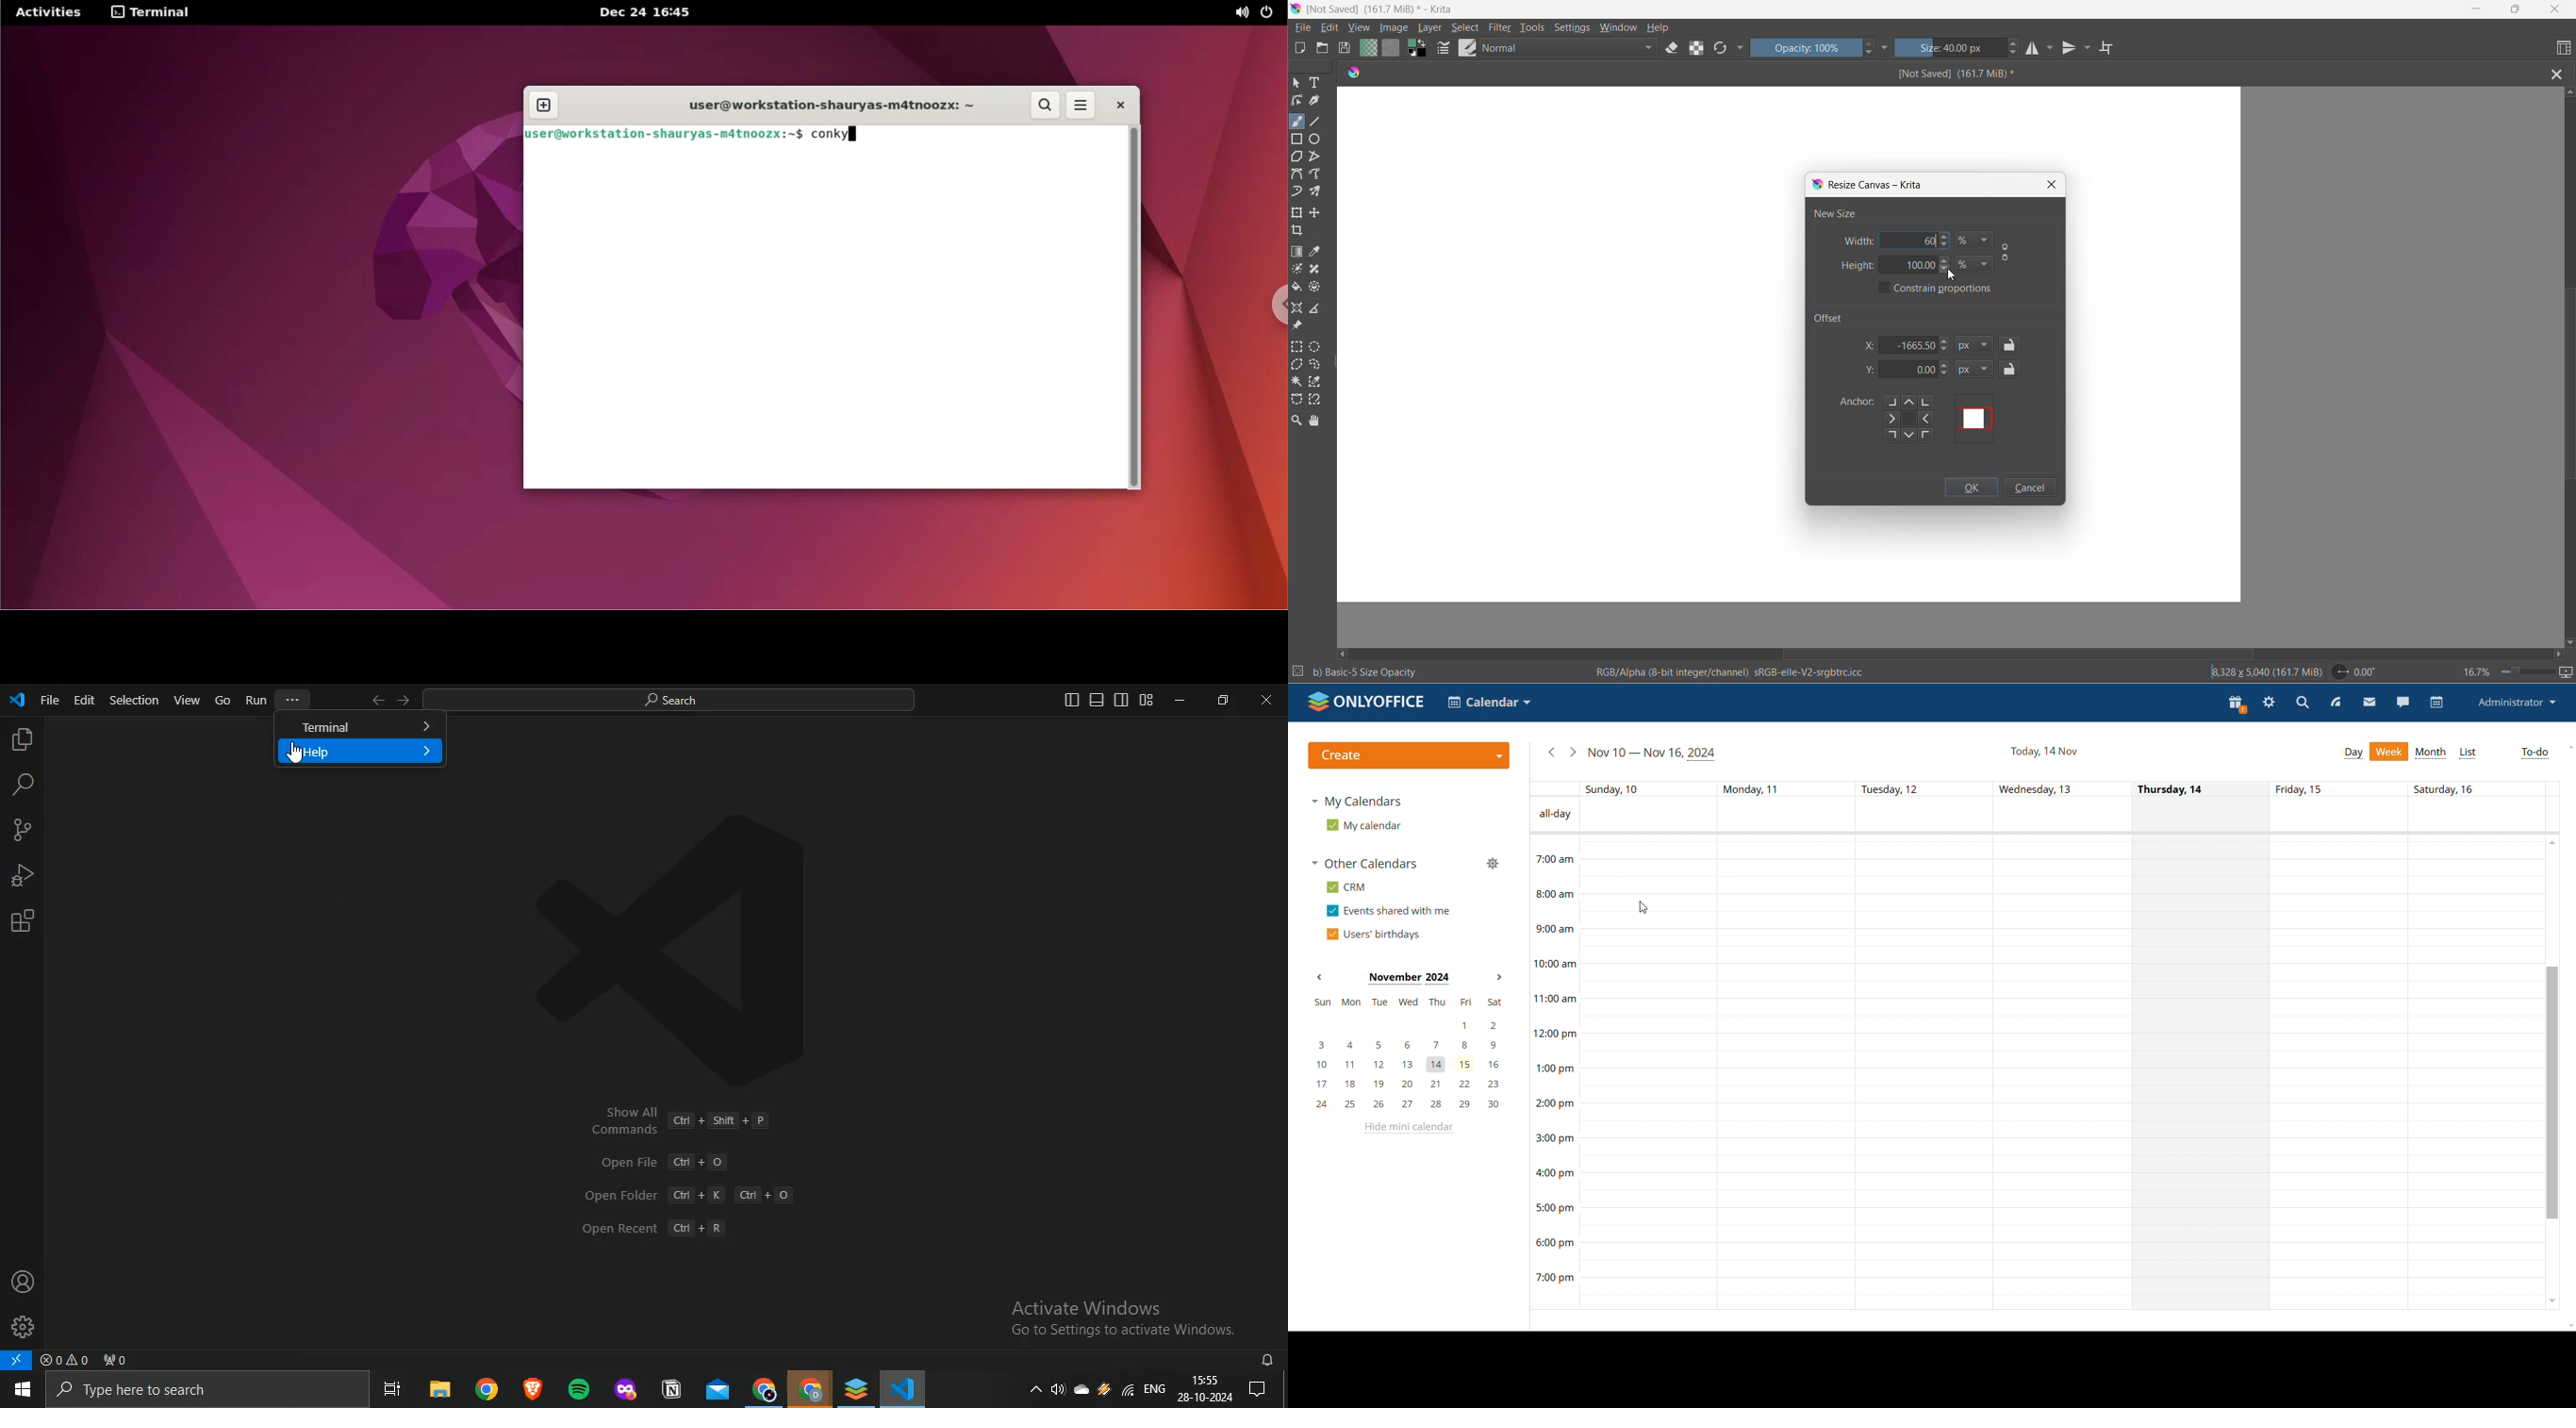 This screenshot has width=2576, height=1428. What do you see at coordinates (575, 1389) in the screenshot?
I see `spotify` at bounding box center [575, 1389].